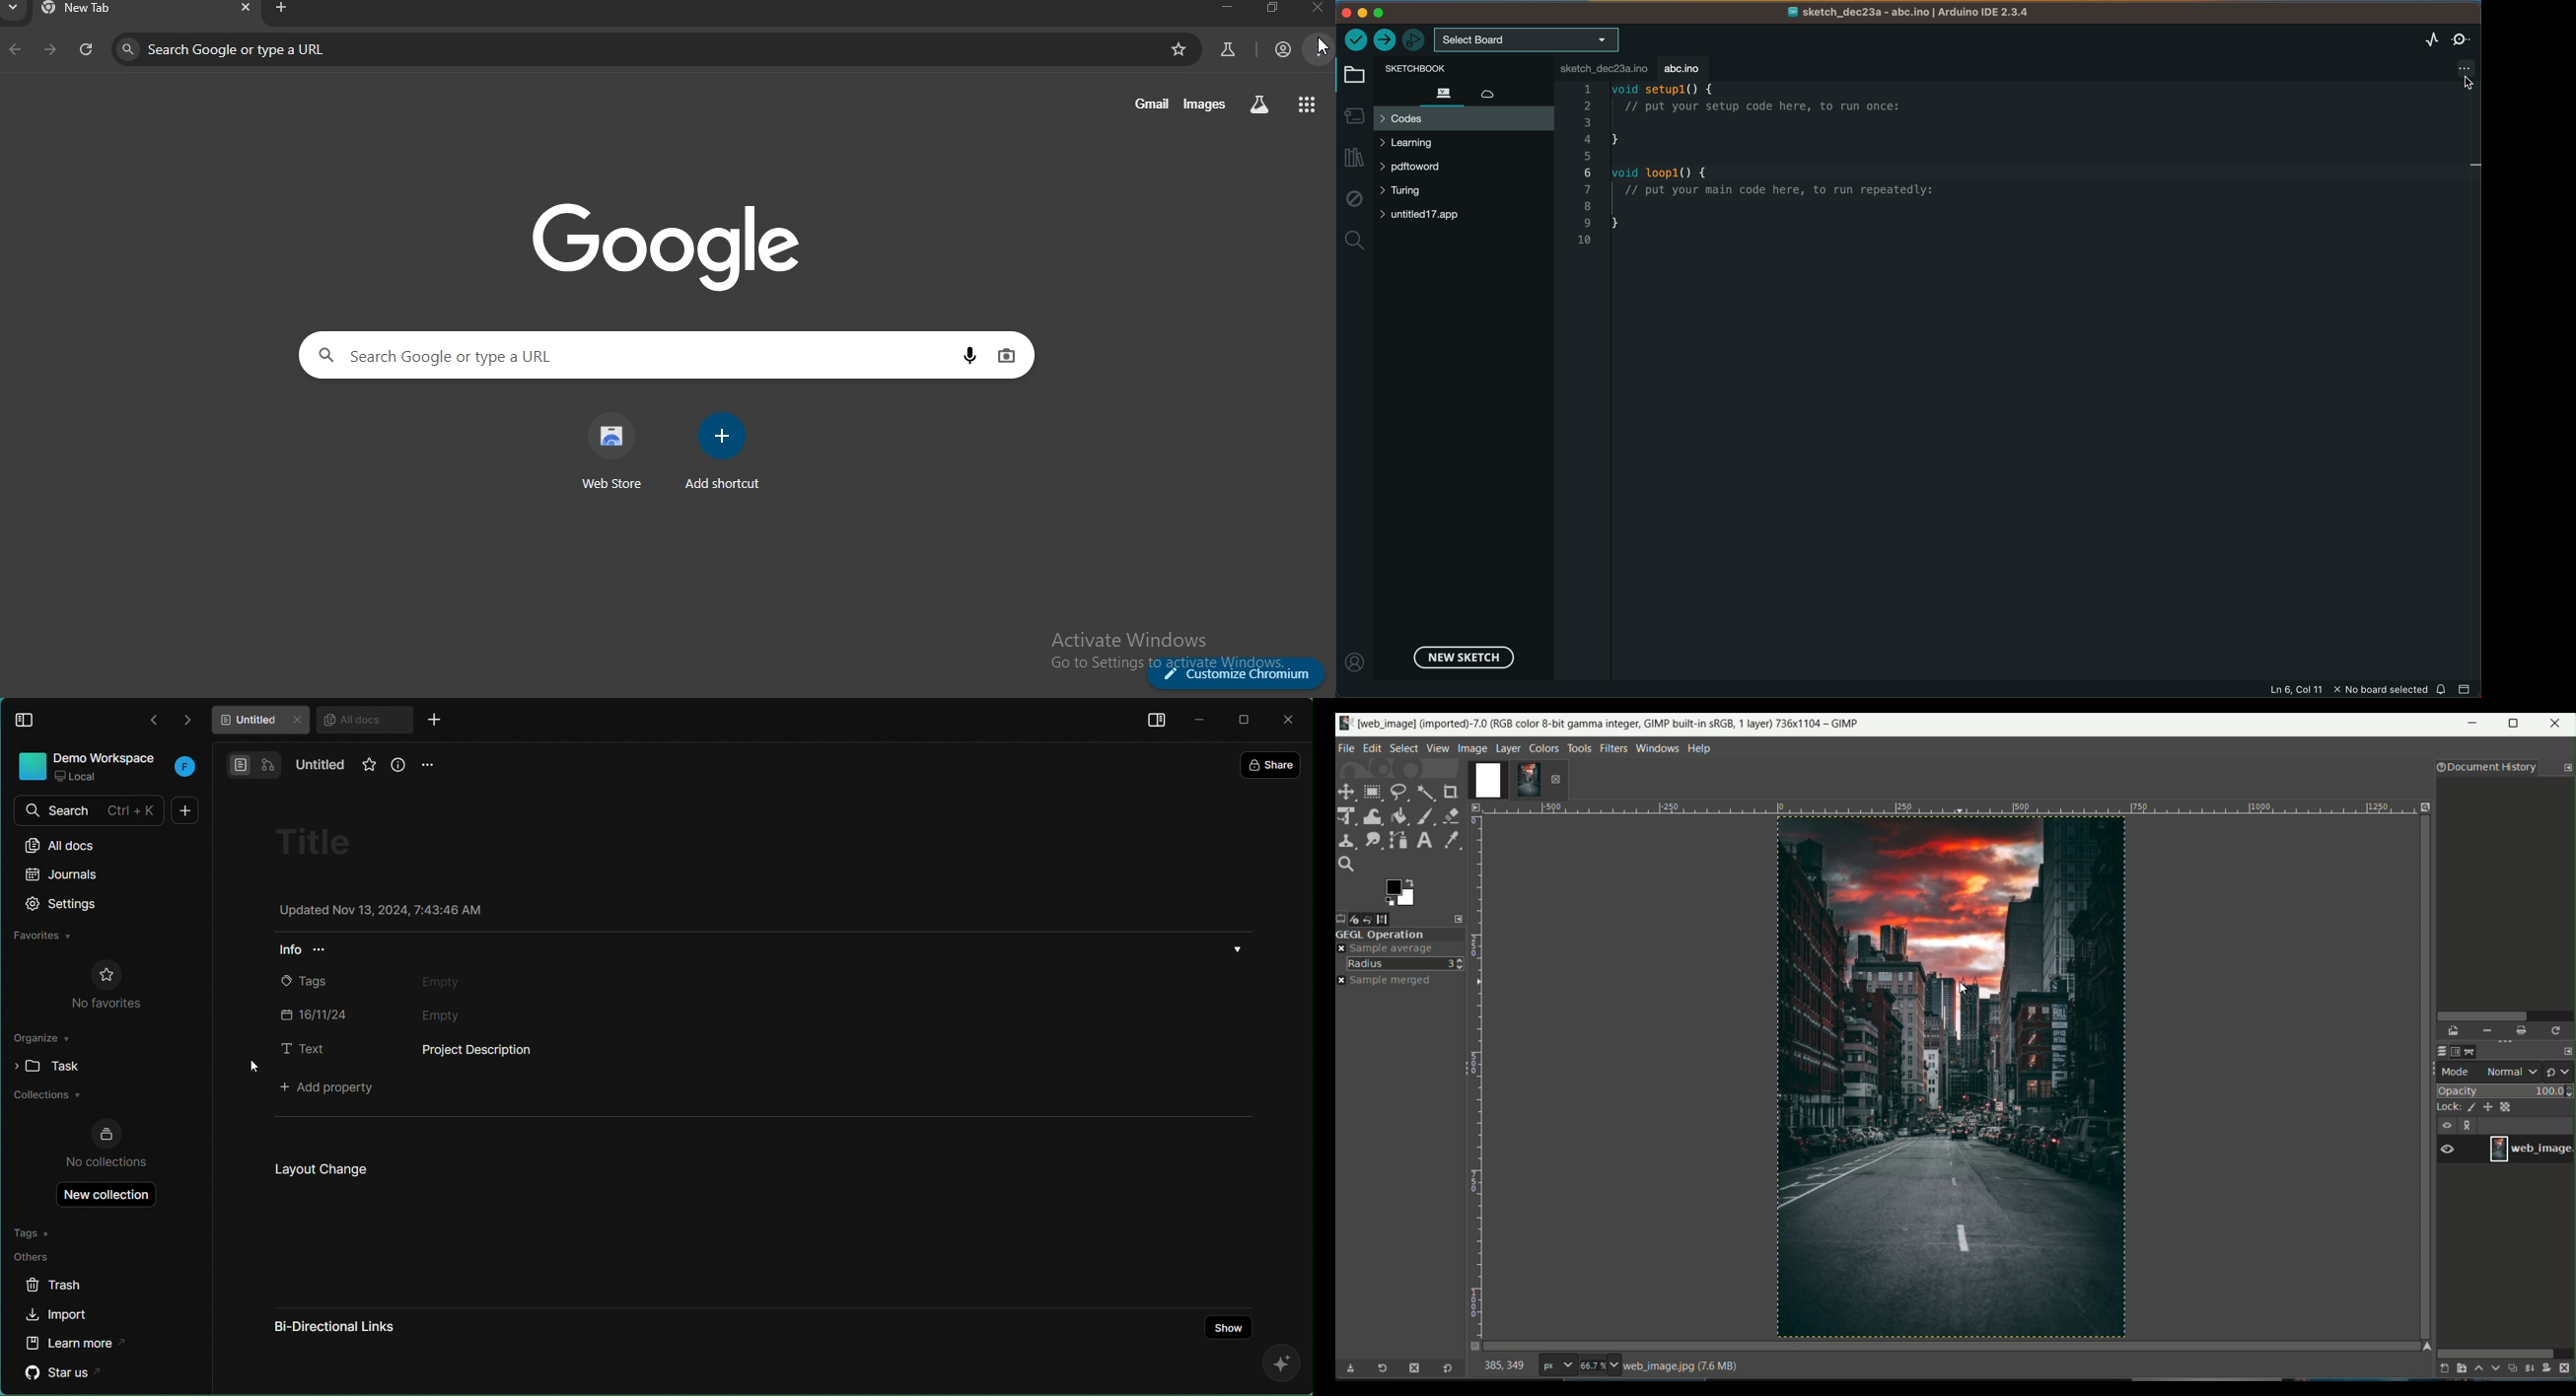 Image resolution: width=2576 pixels, height=1400 pixels. I want to click on Info, so click(312, 953).